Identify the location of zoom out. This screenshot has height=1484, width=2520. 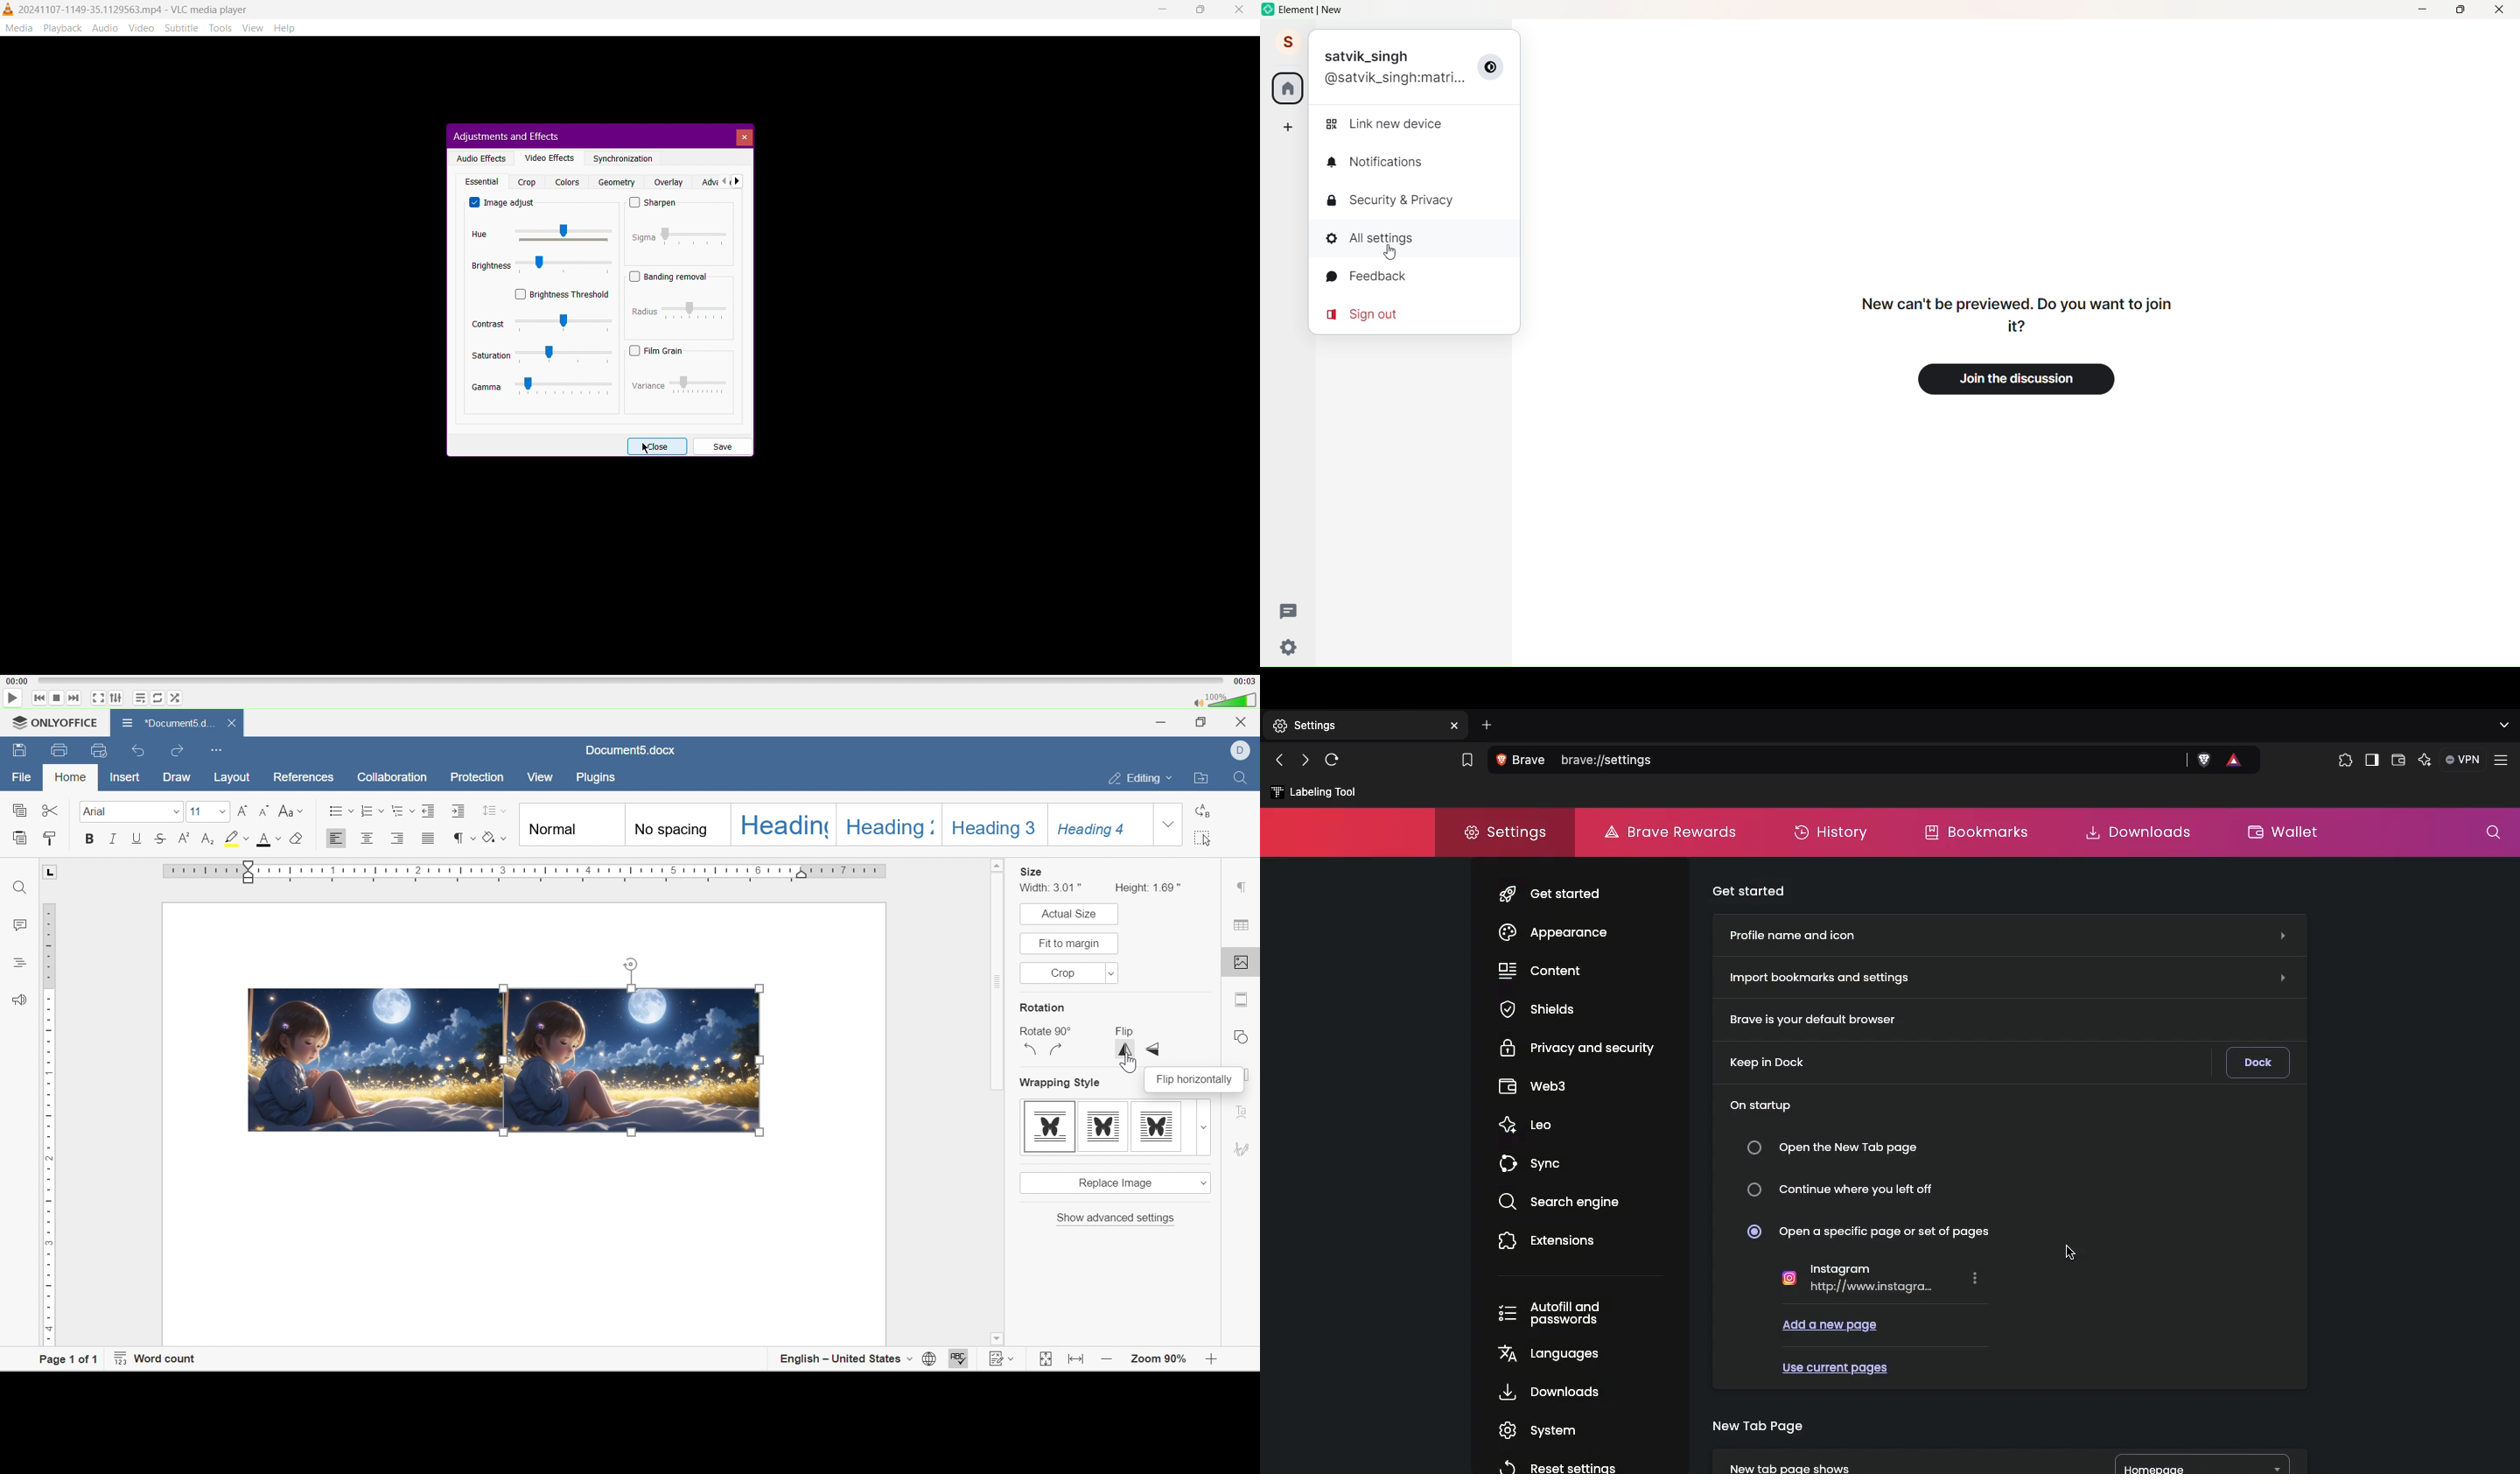
(1209, 1362).